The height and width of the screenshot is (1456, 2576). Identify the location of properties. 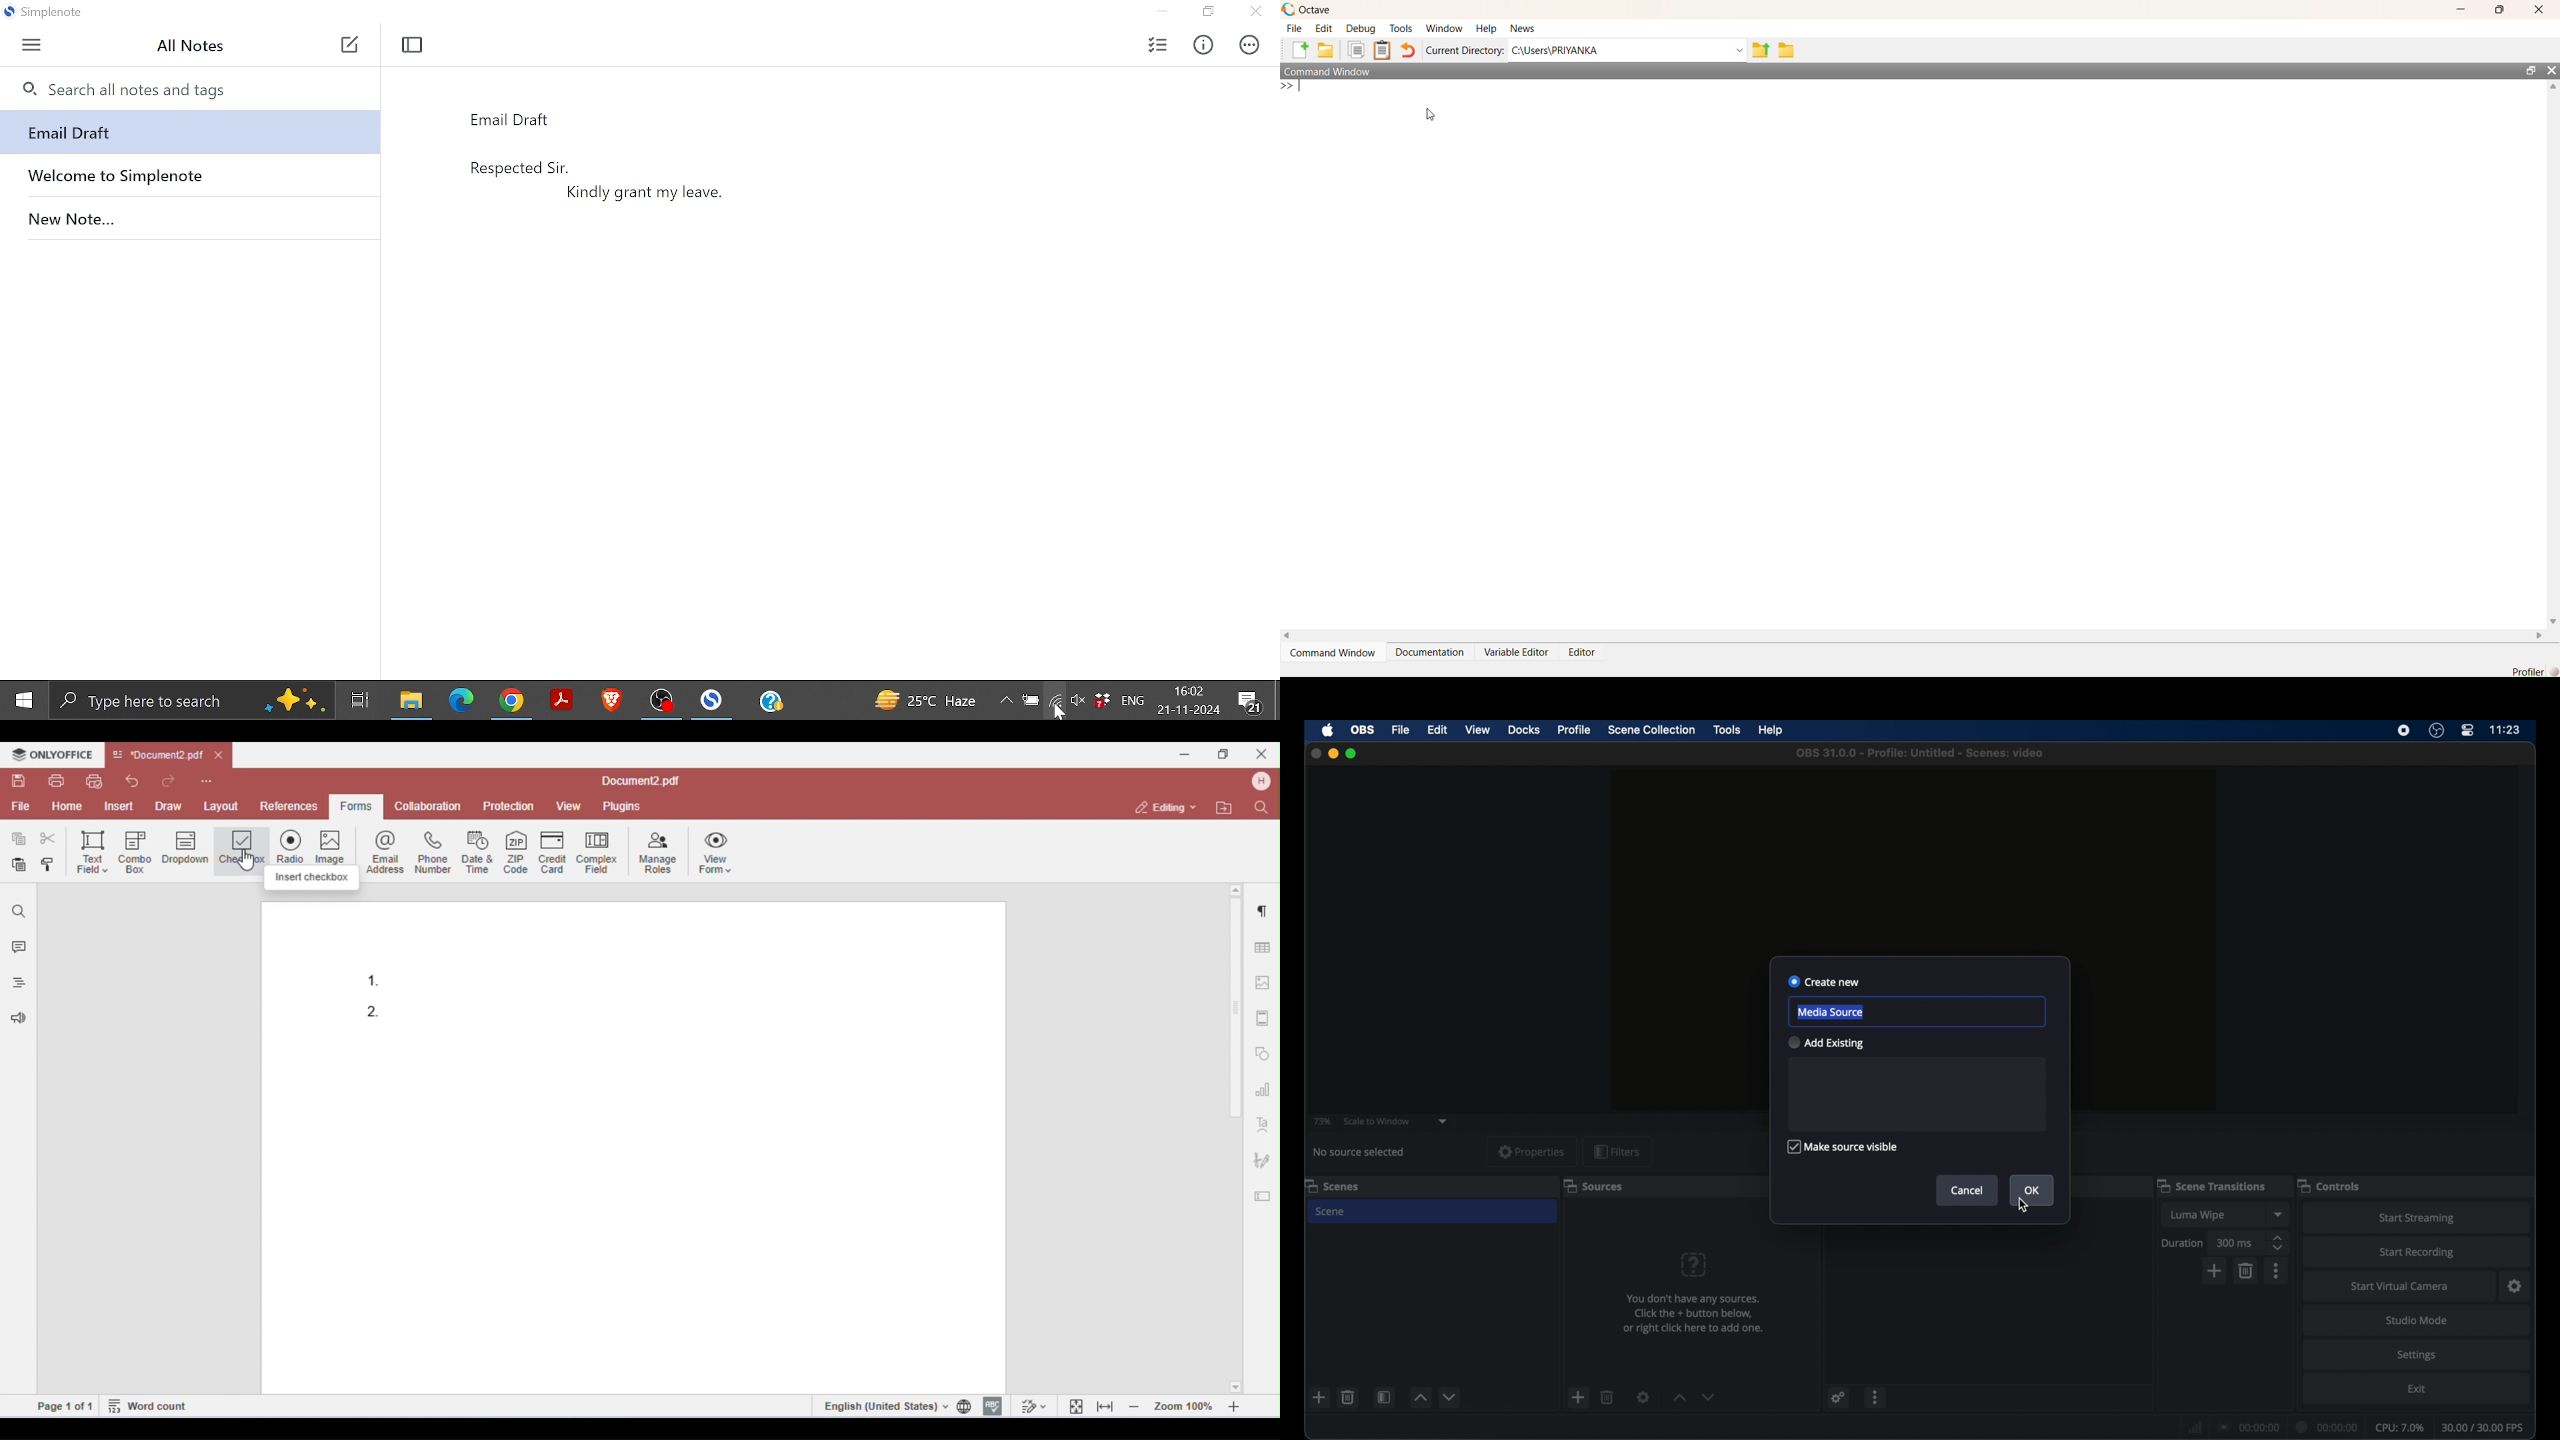
(1532, 1151).